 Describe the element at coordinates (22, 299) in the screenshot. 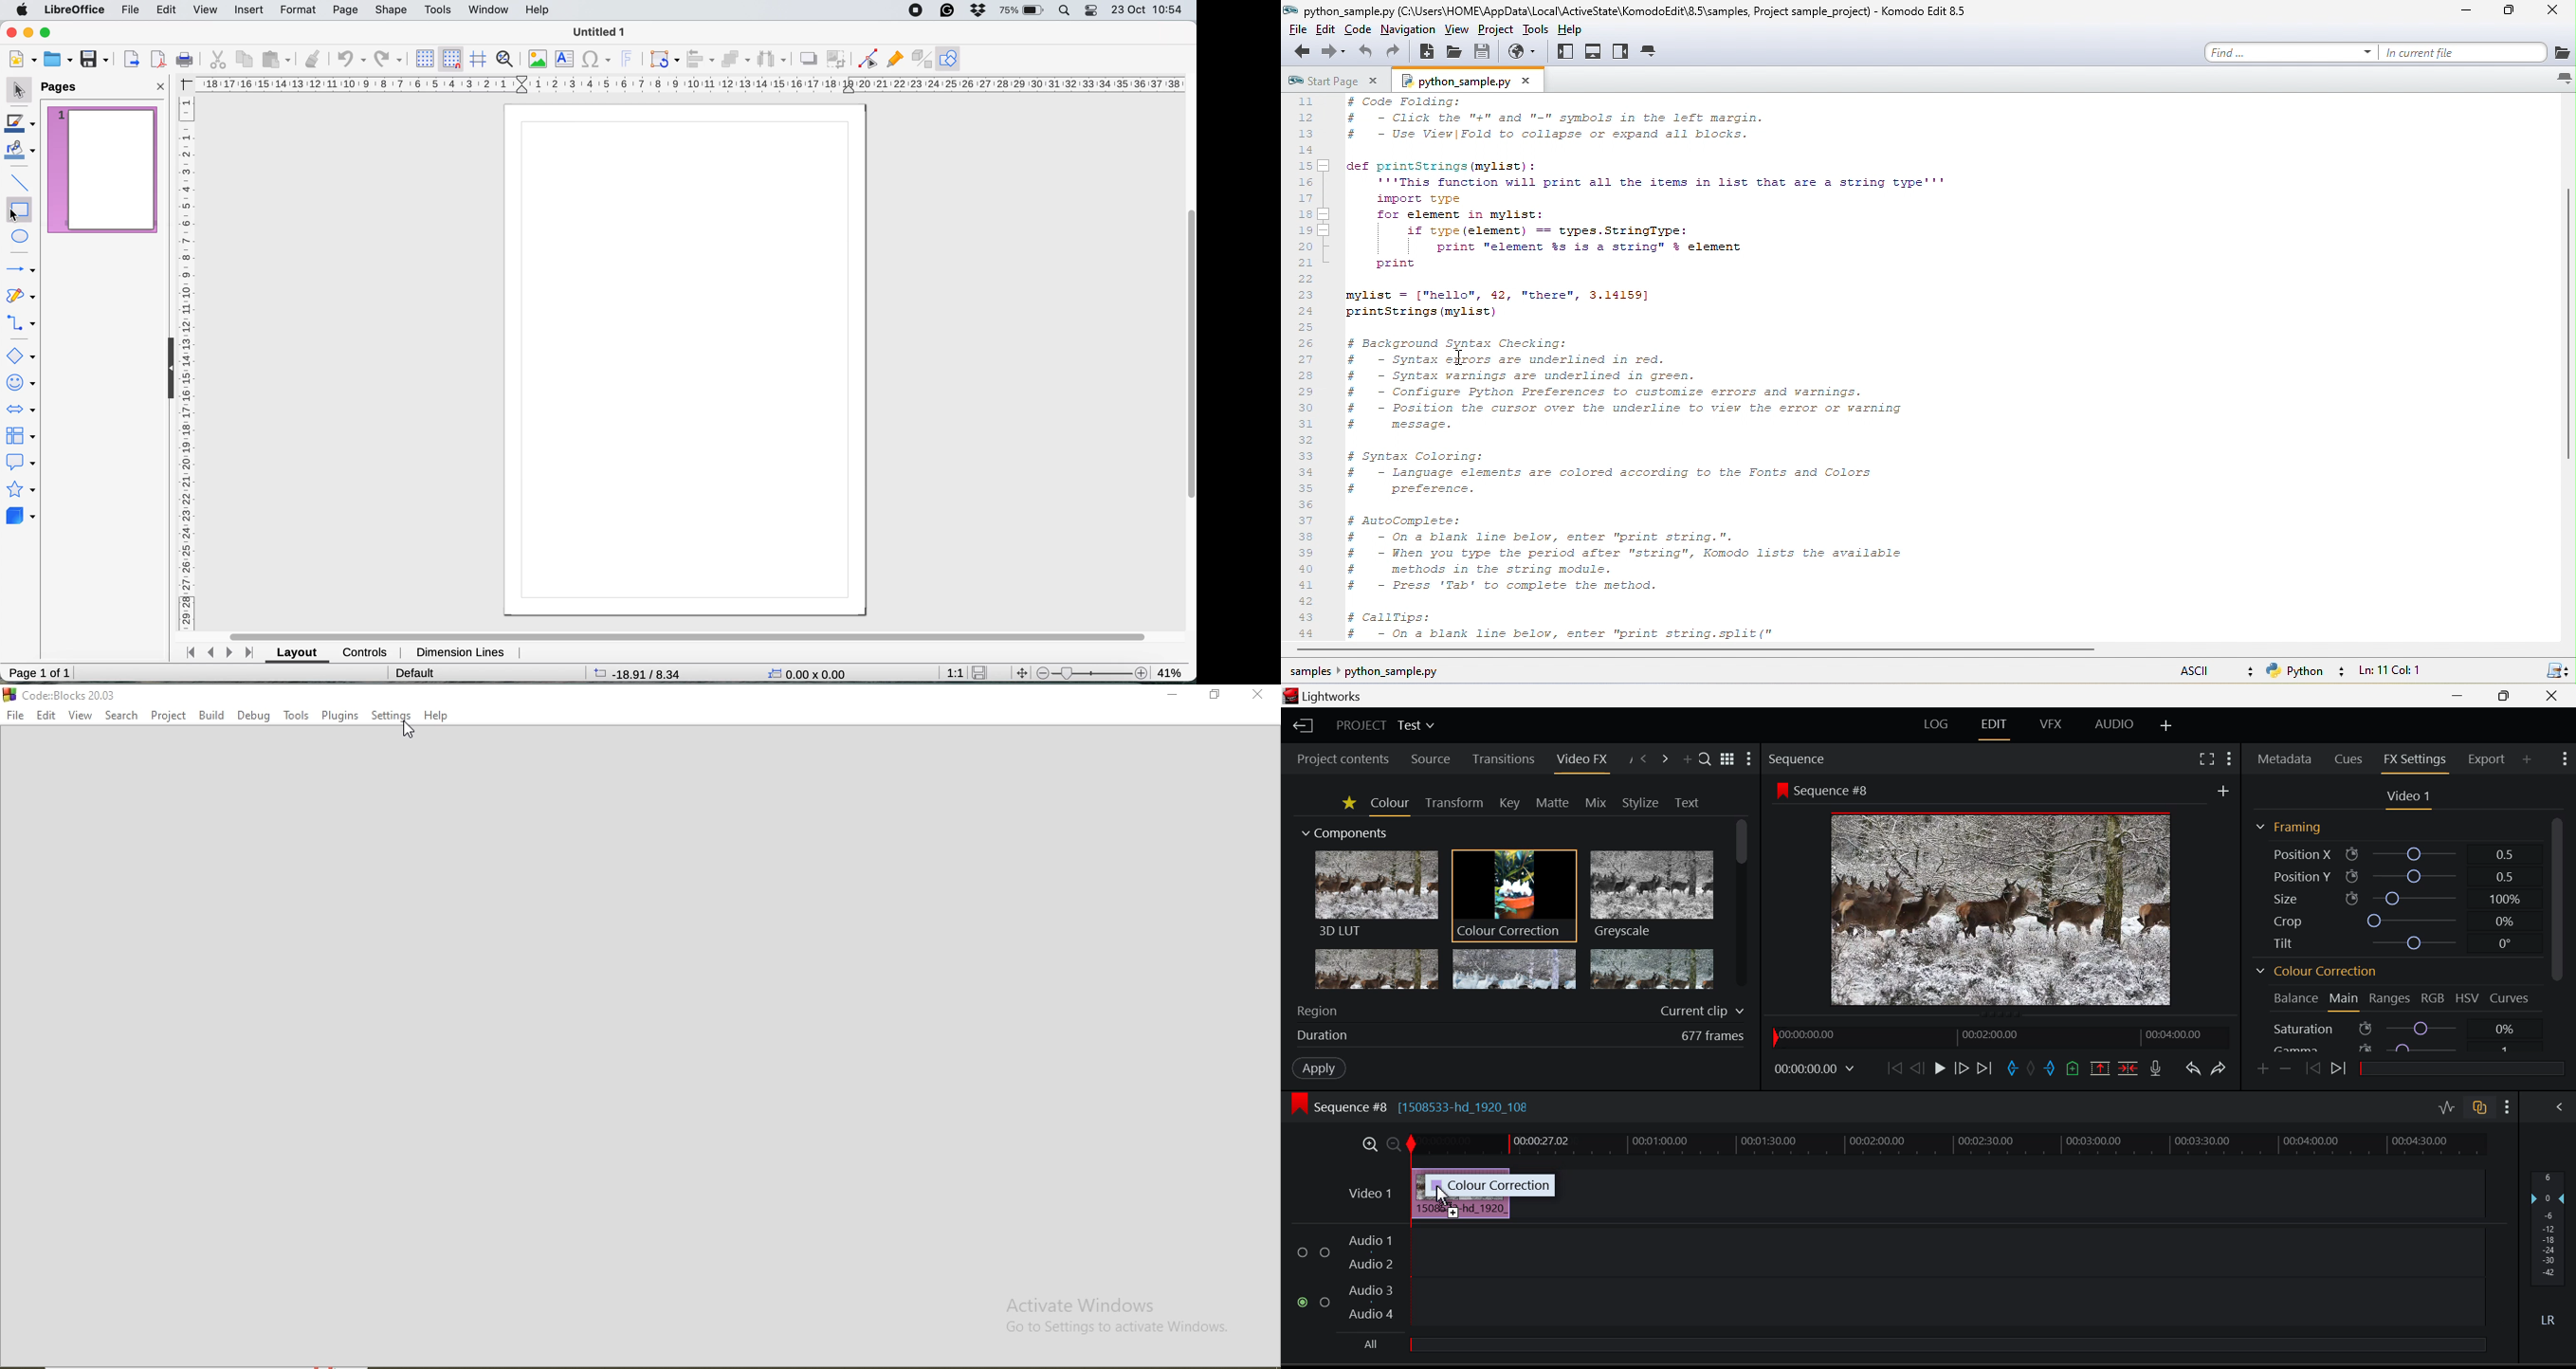

I see `curves and polygons` at that location.